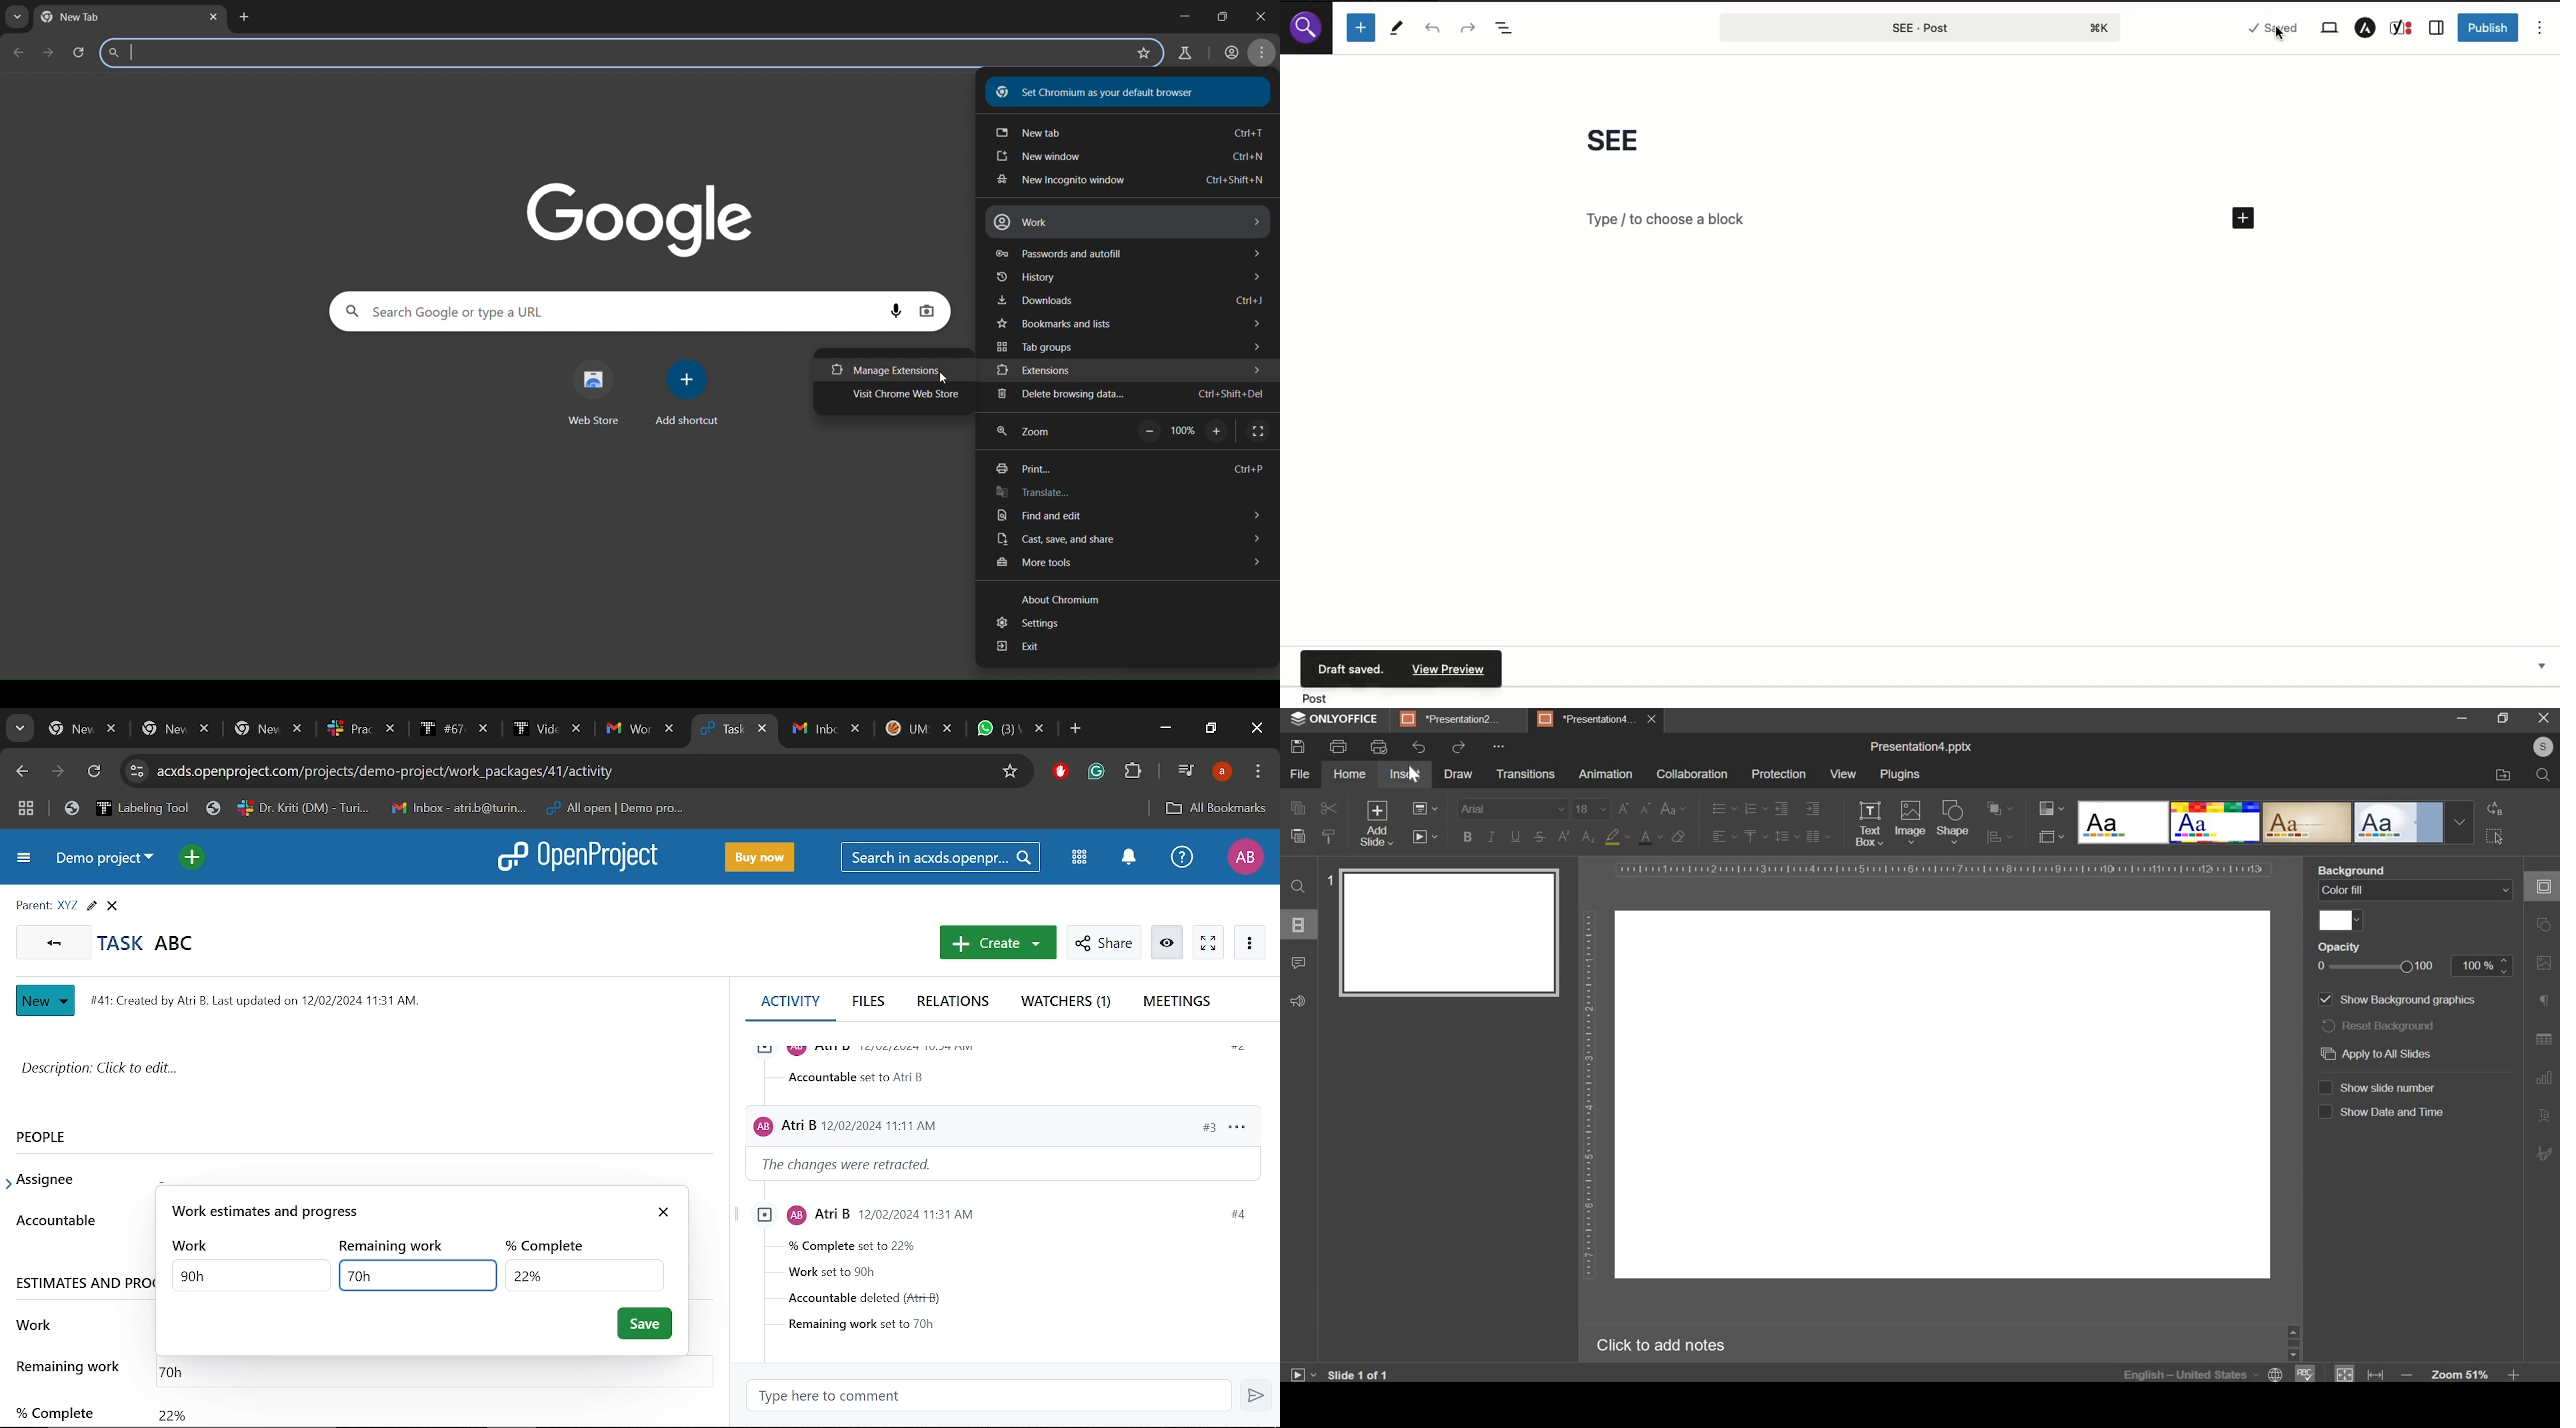  I want to click on ESTIMATES AND, so click(83, 1285).